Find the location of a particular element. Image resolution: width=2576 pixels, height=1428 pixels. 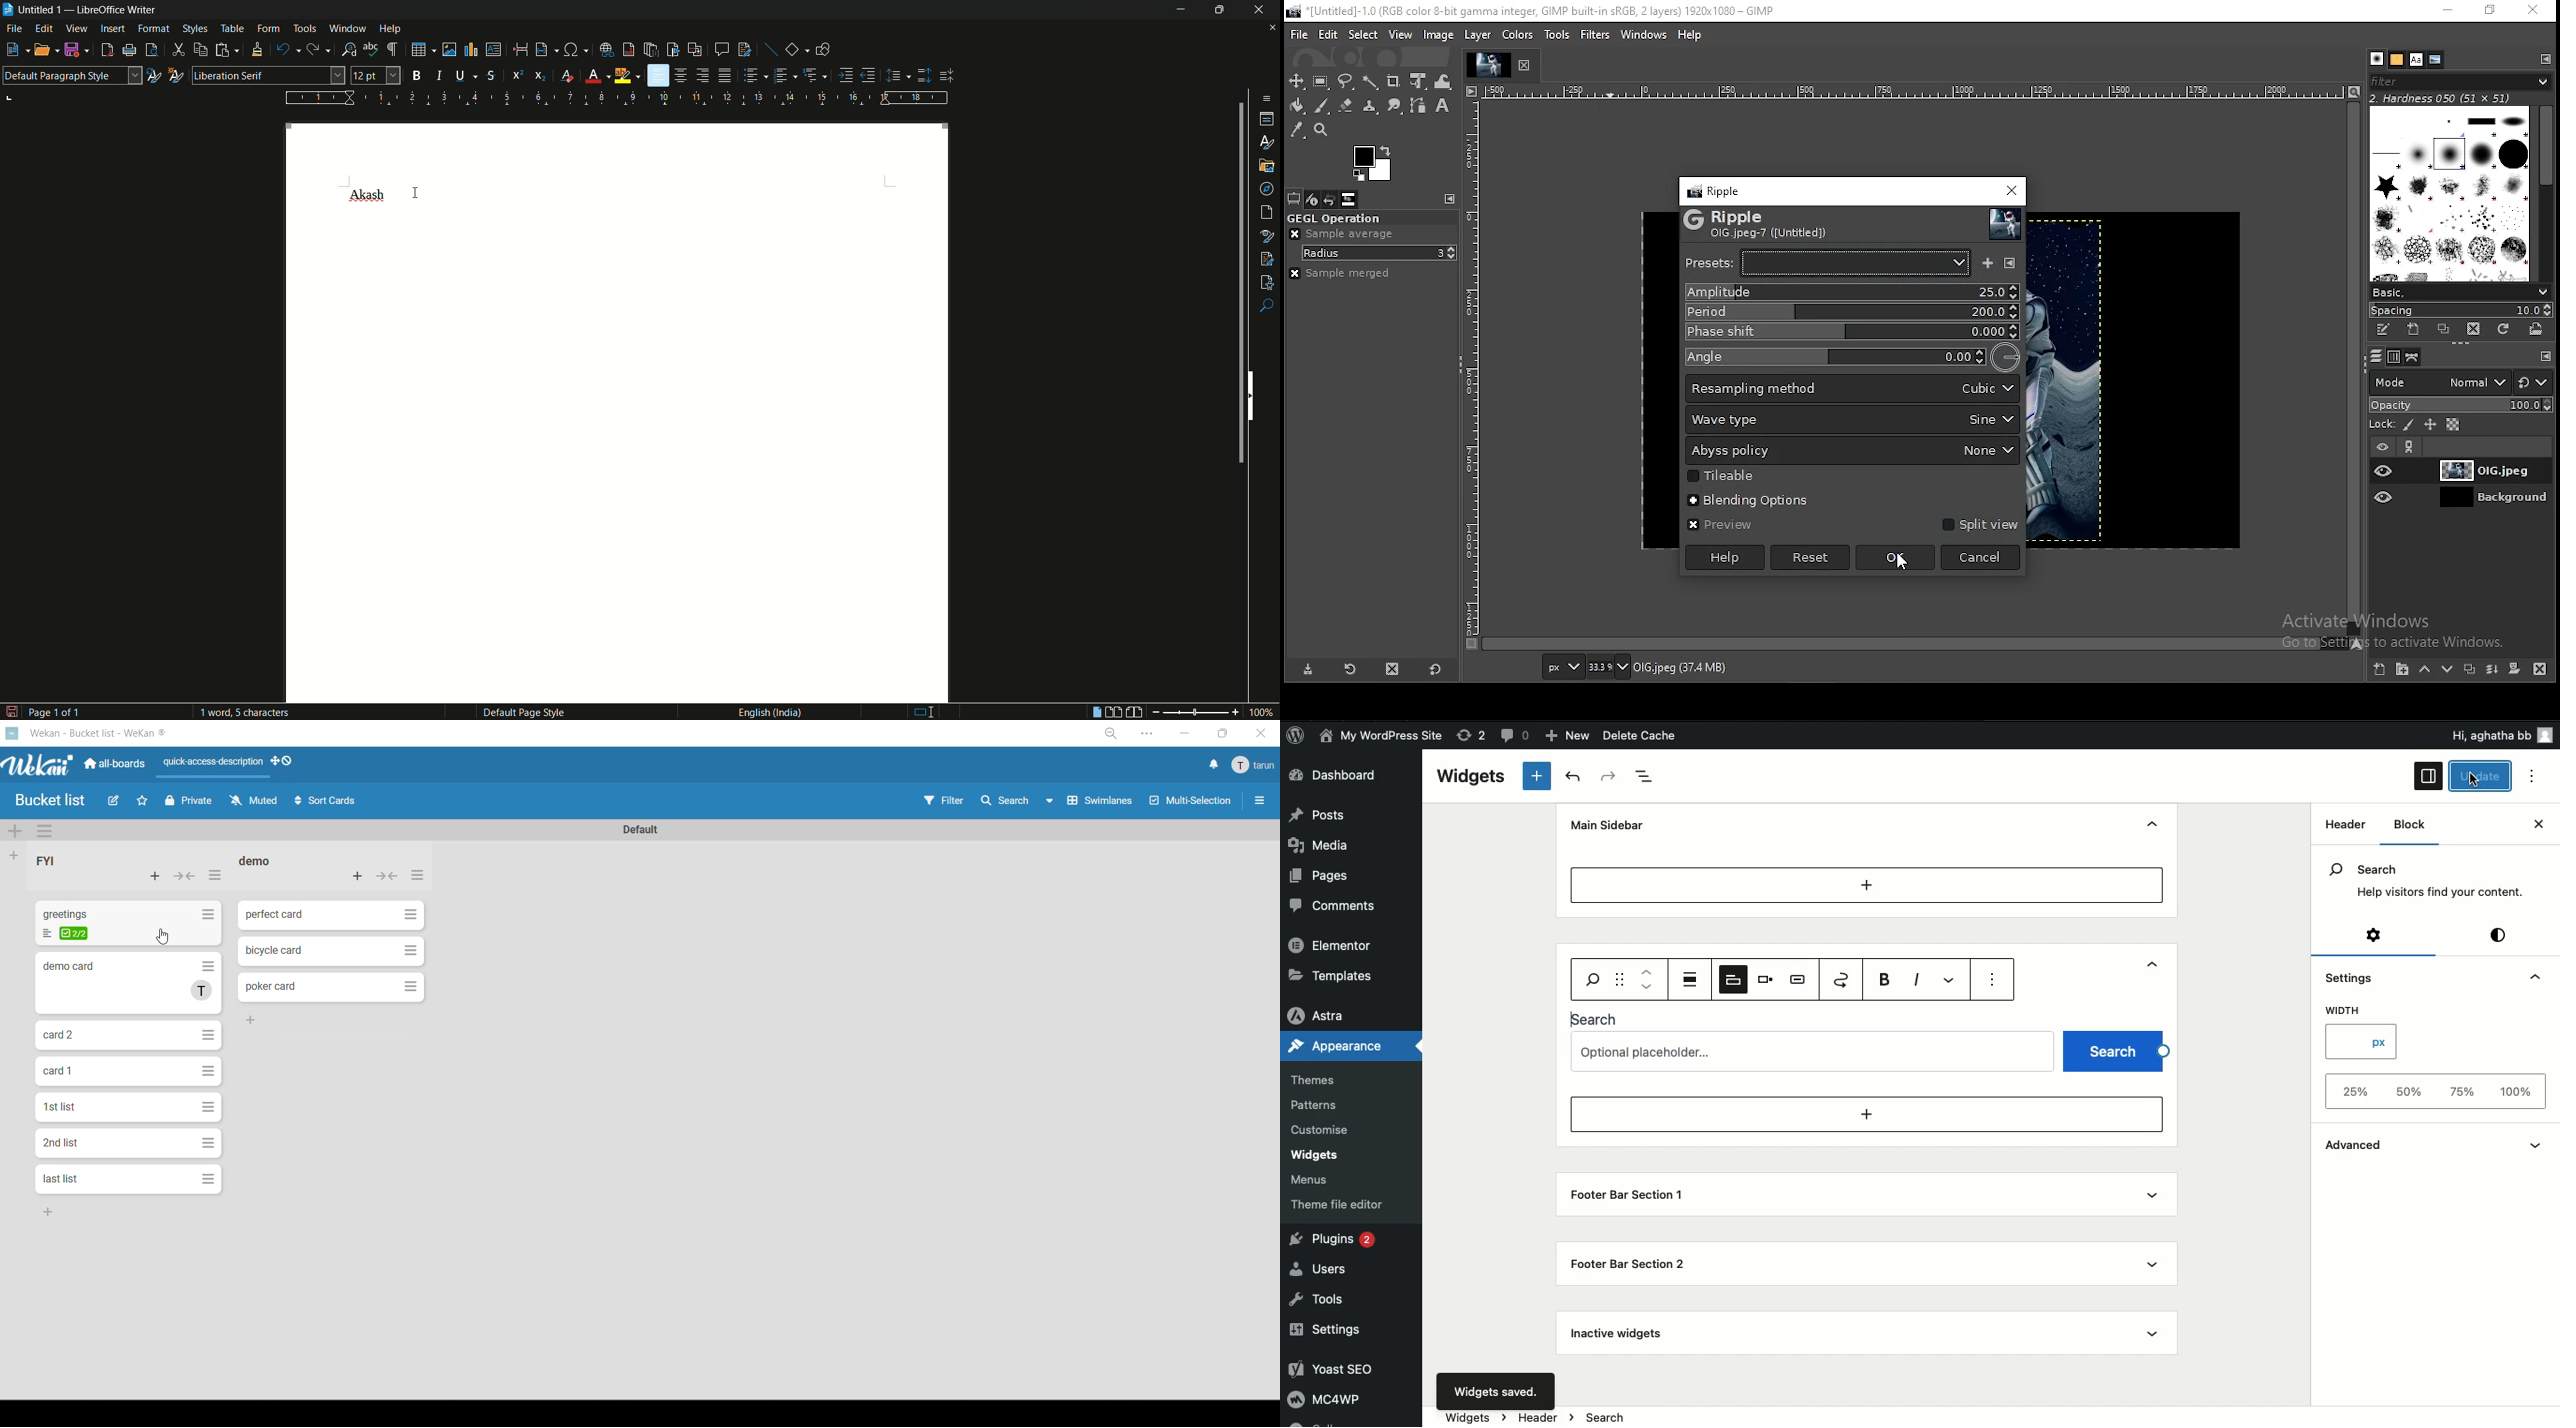

align right is located at coordinates (702, 75).